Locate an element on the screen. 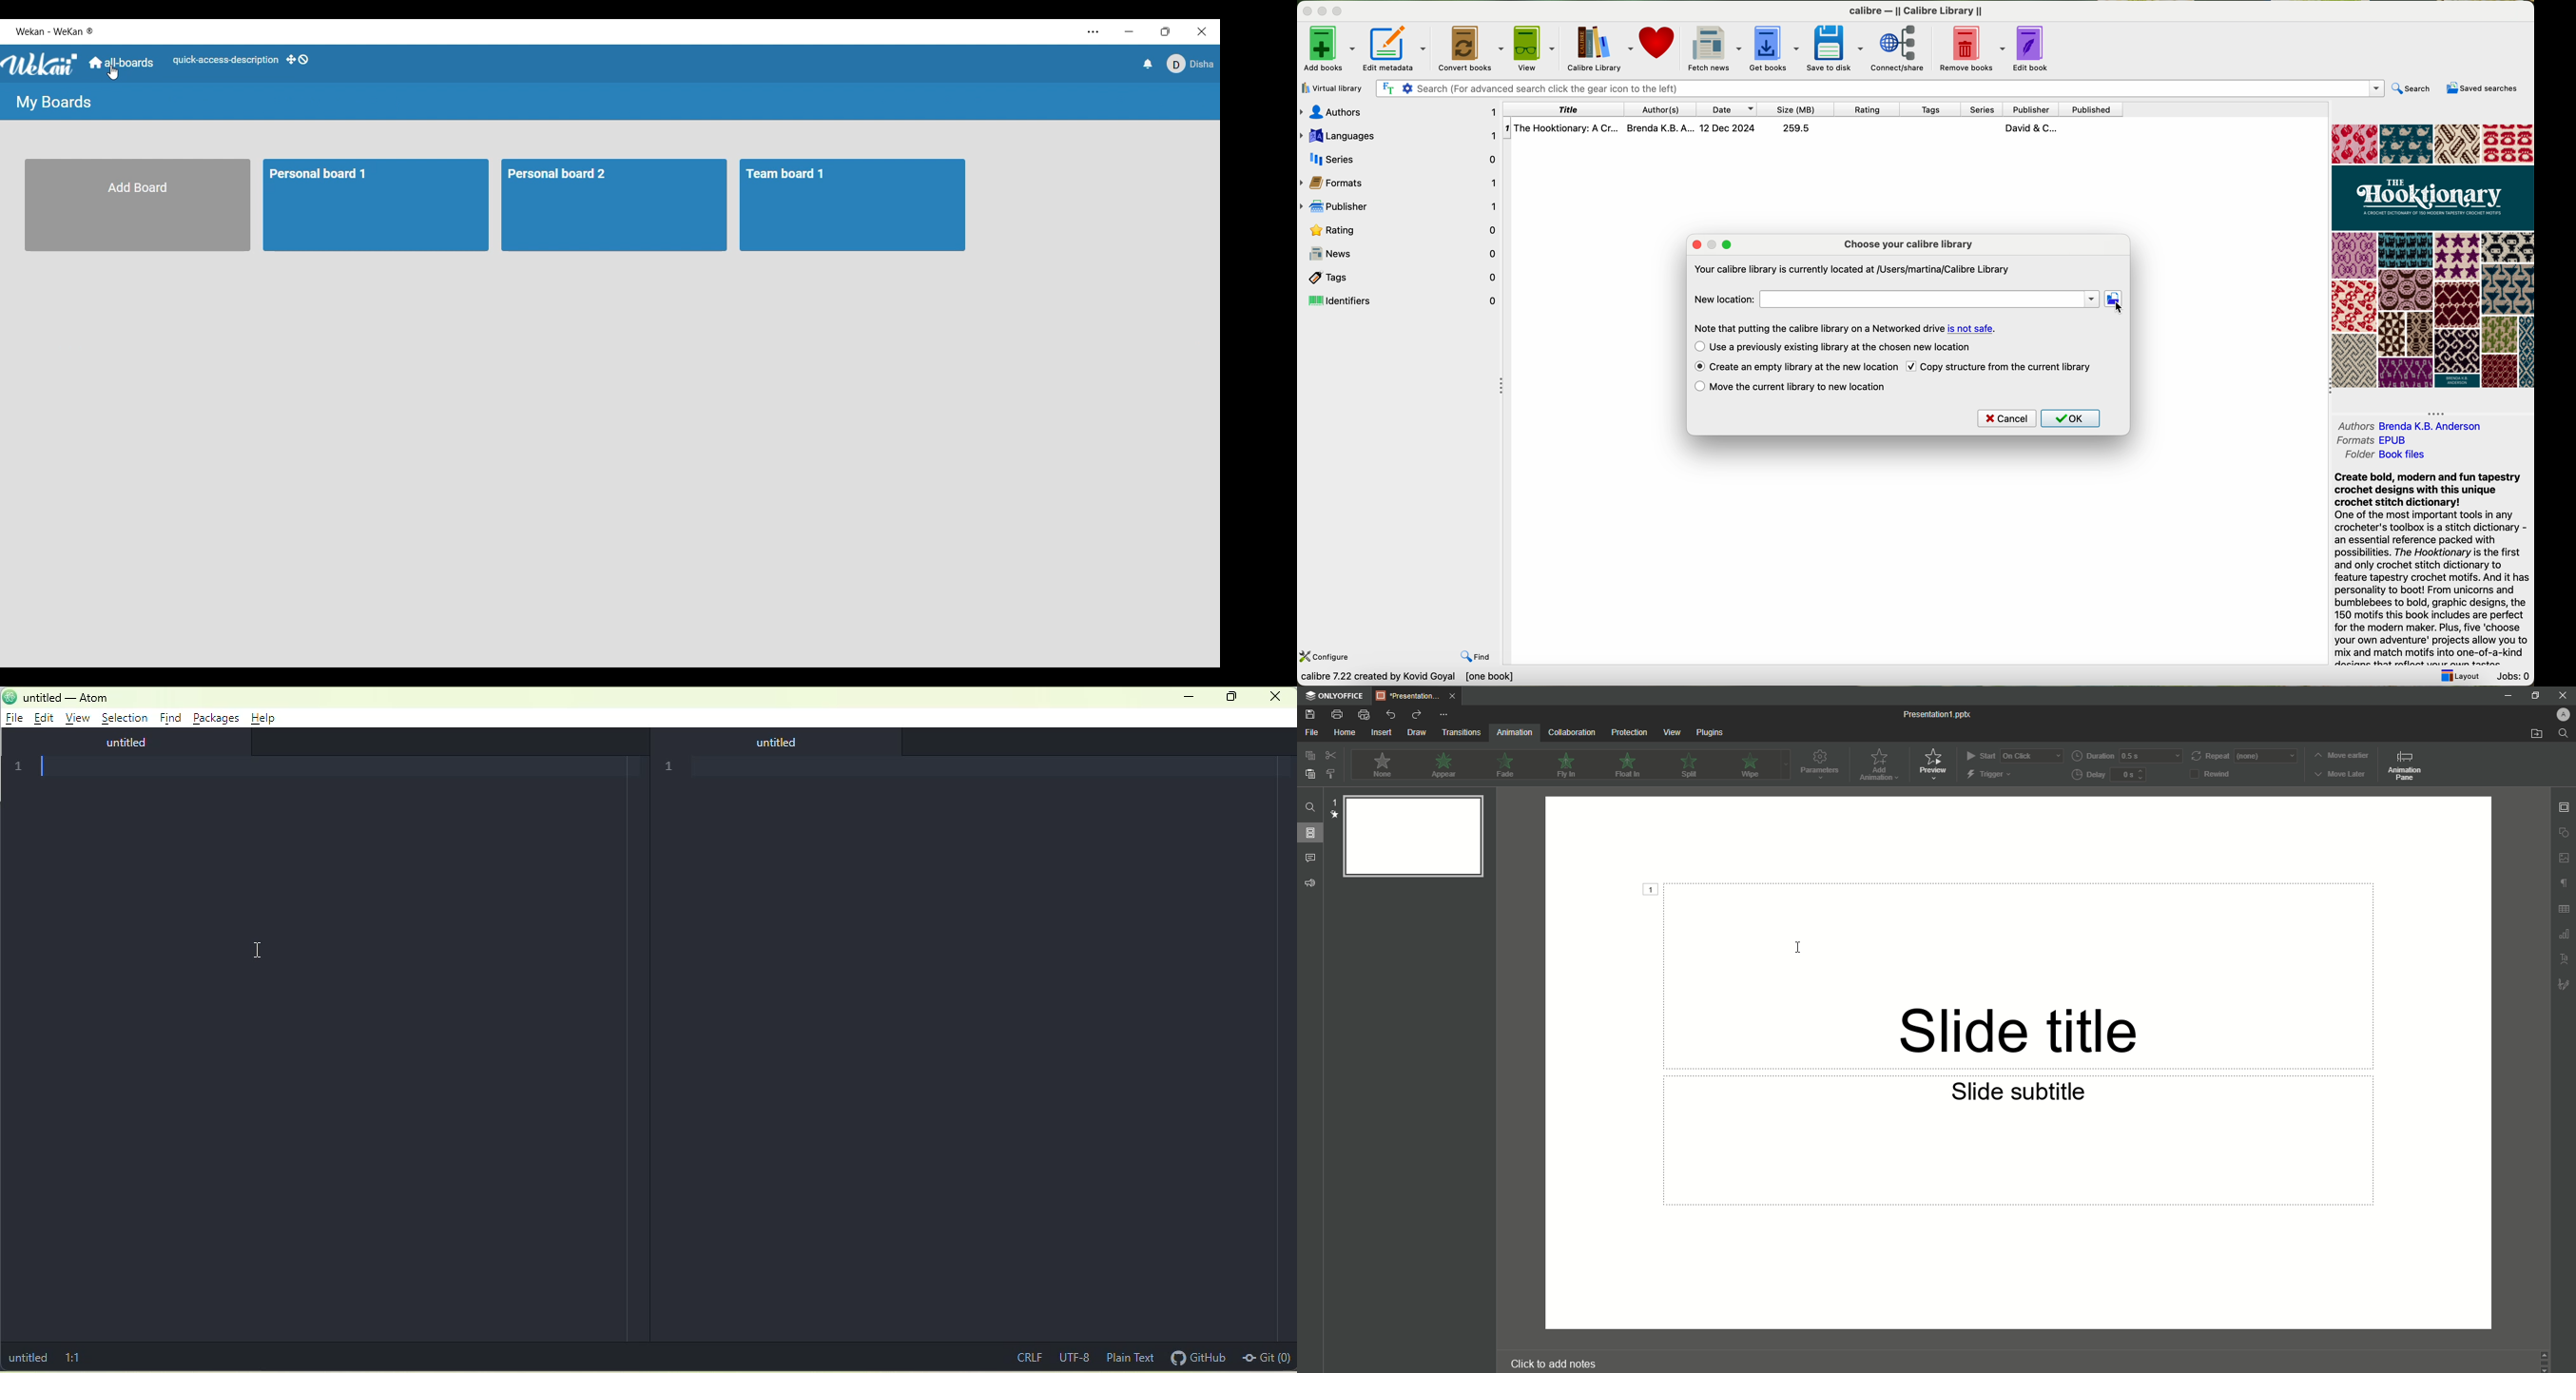 The width and height of the screenshot is (2576, 1400). Software logo is located at coordinates (41, 65).